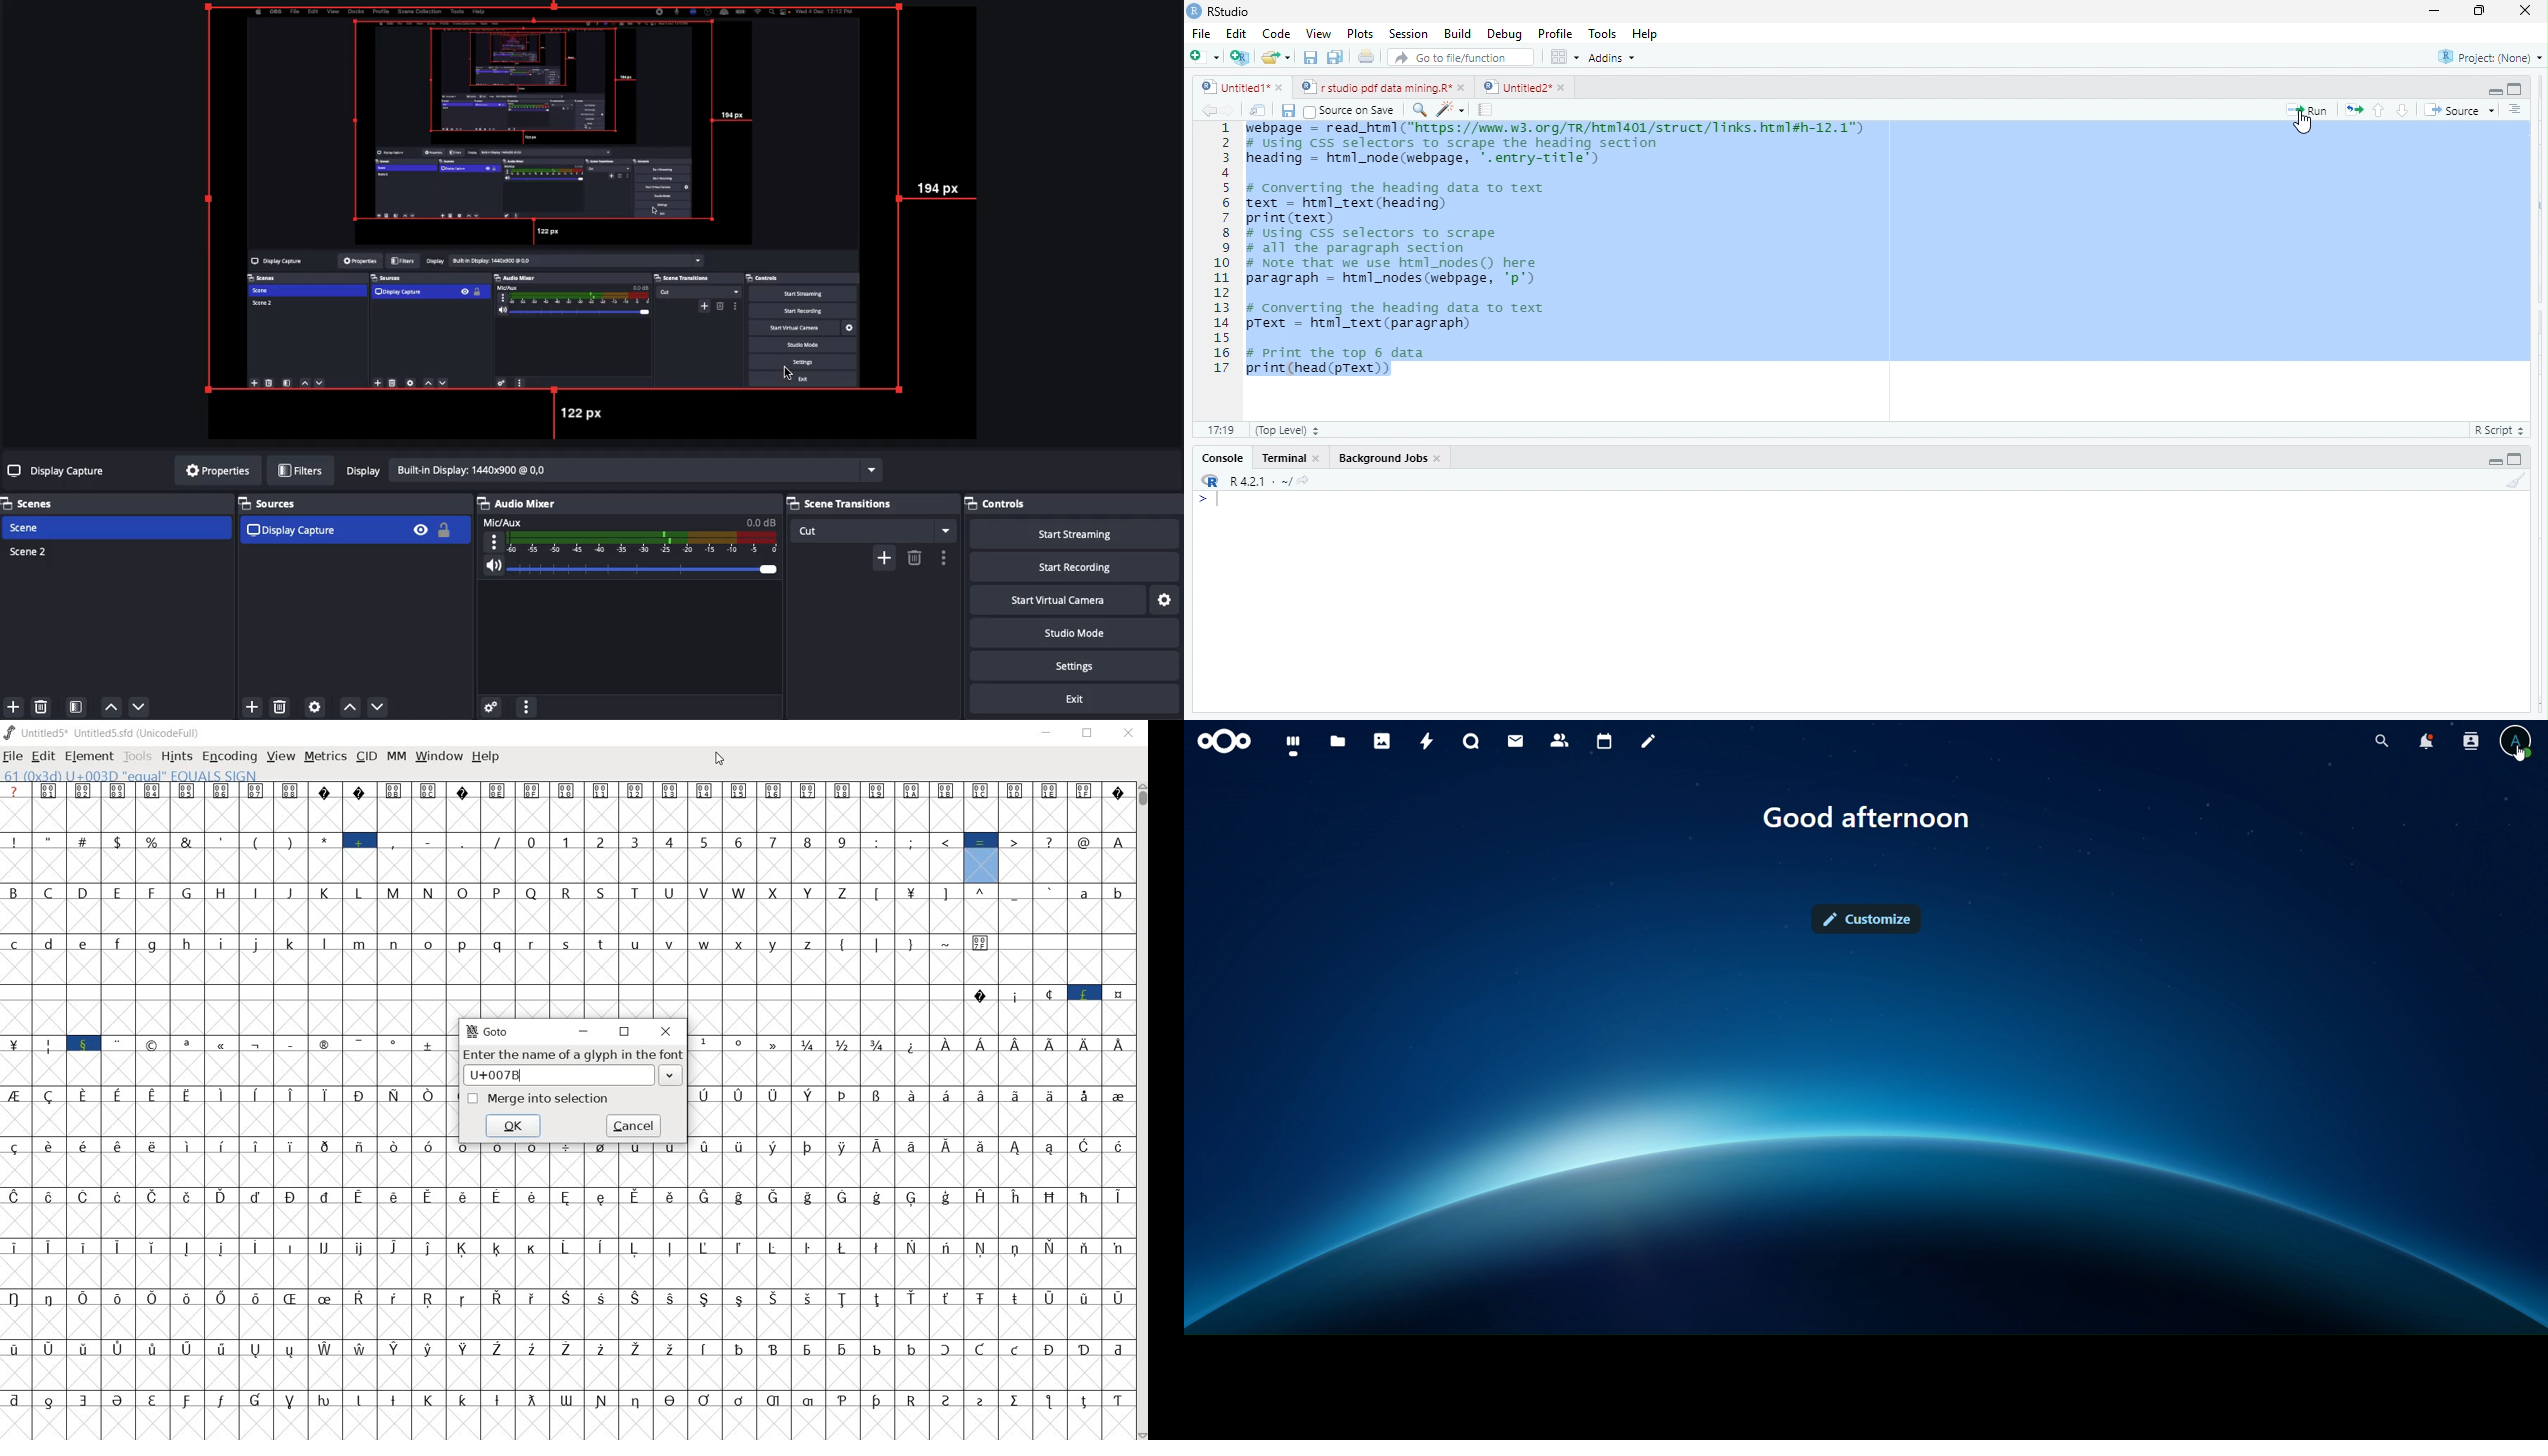 The width and height of the screenshot is (2548, 1456). What do you see at coordinates (1560, 740) in the screenshot?
I see `contacts` at bounding box center [1560, 740].